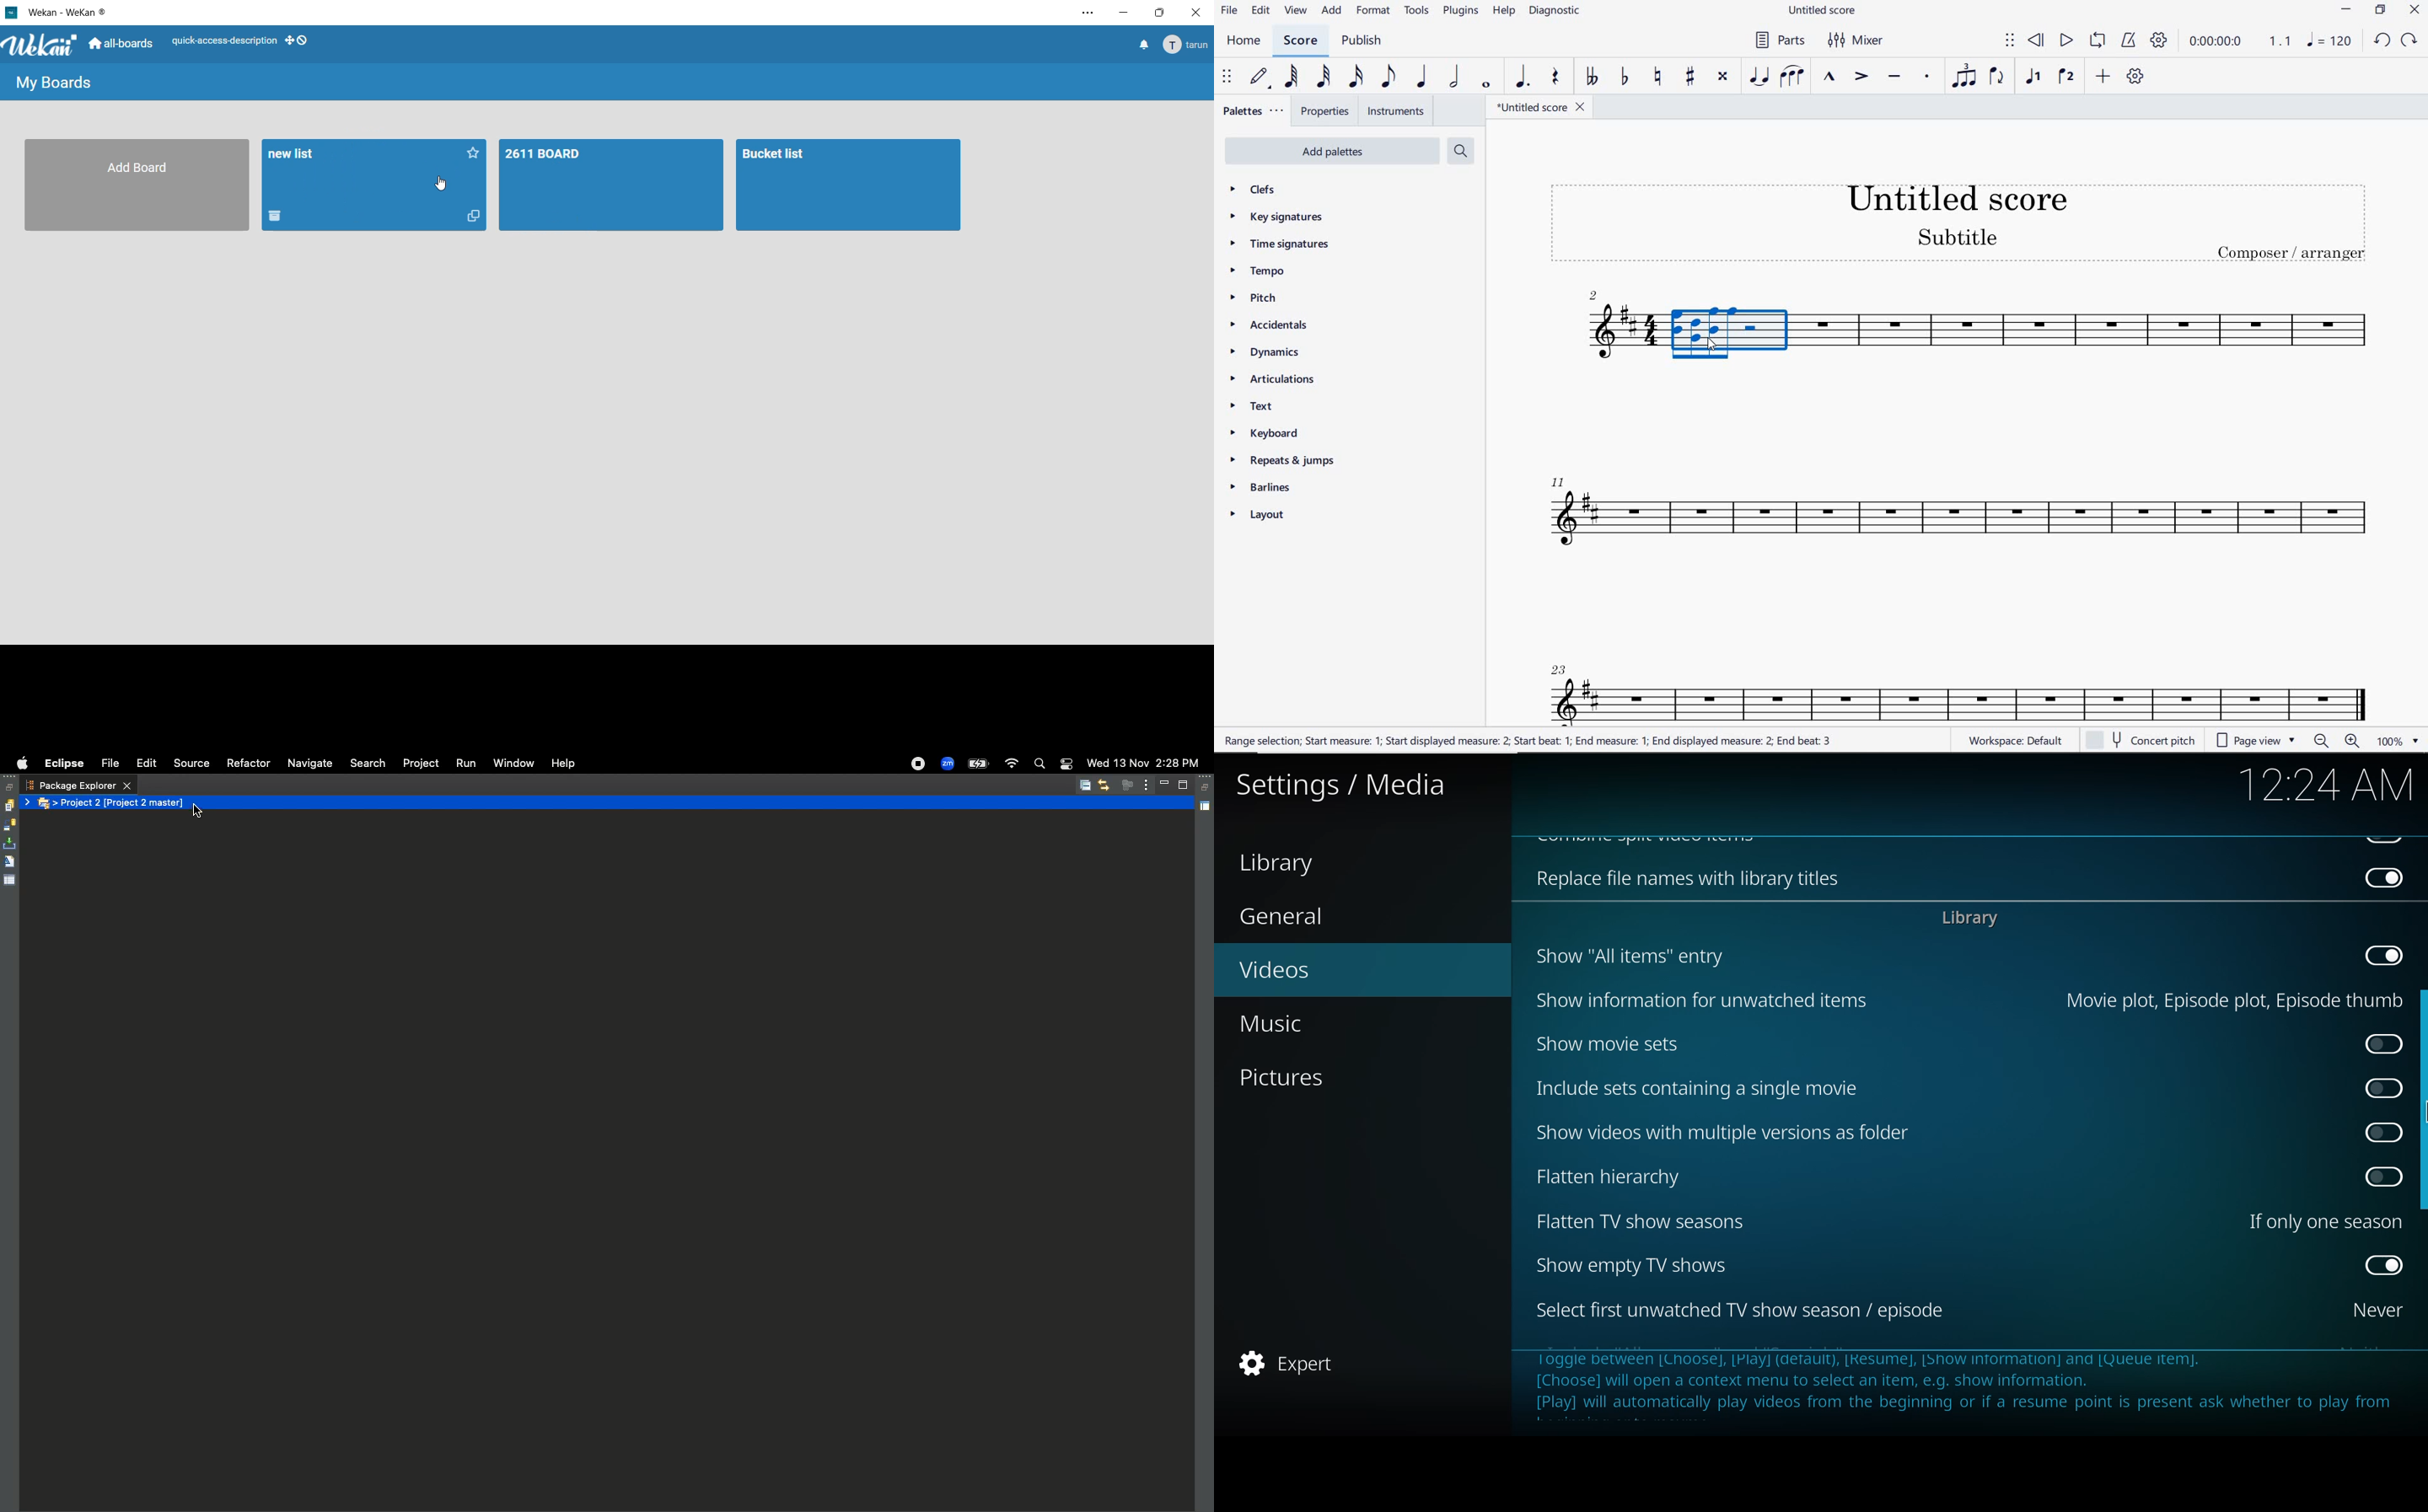 The height and width of the screenshot is (1512, 2436). I want to click on TOGGLE NATURAL, so click(1660, 77).